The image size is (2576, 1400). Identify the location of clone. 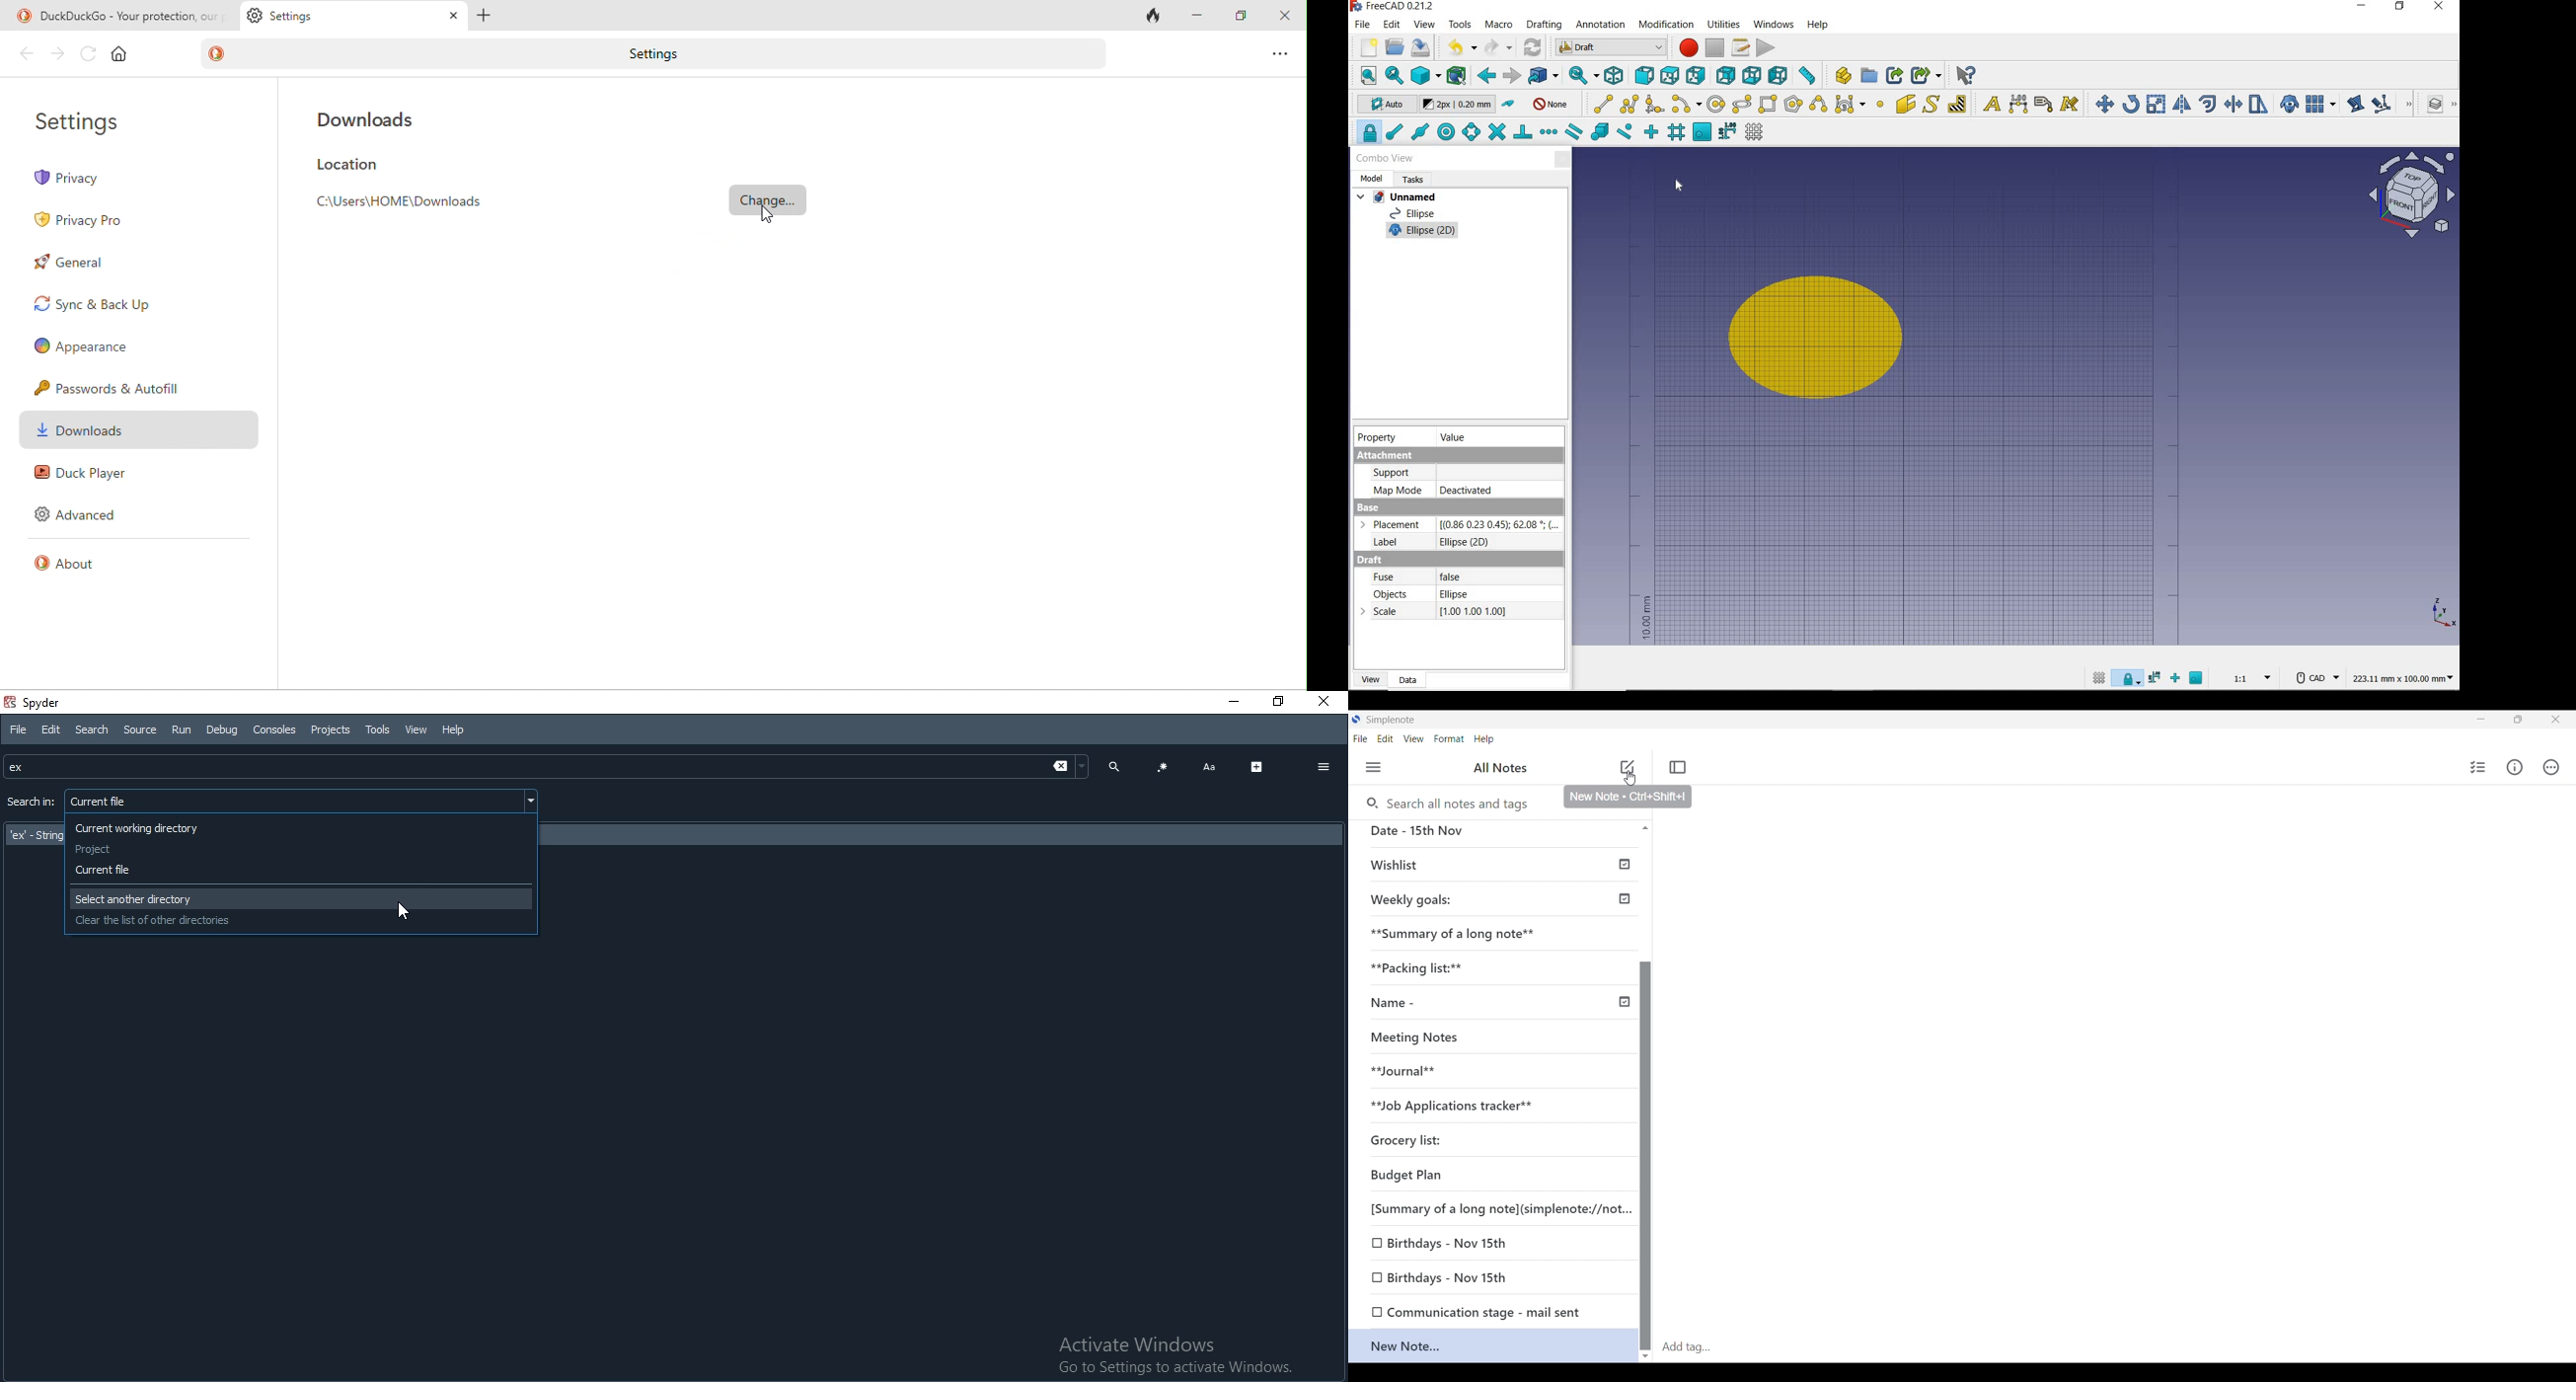
(2288, 103).